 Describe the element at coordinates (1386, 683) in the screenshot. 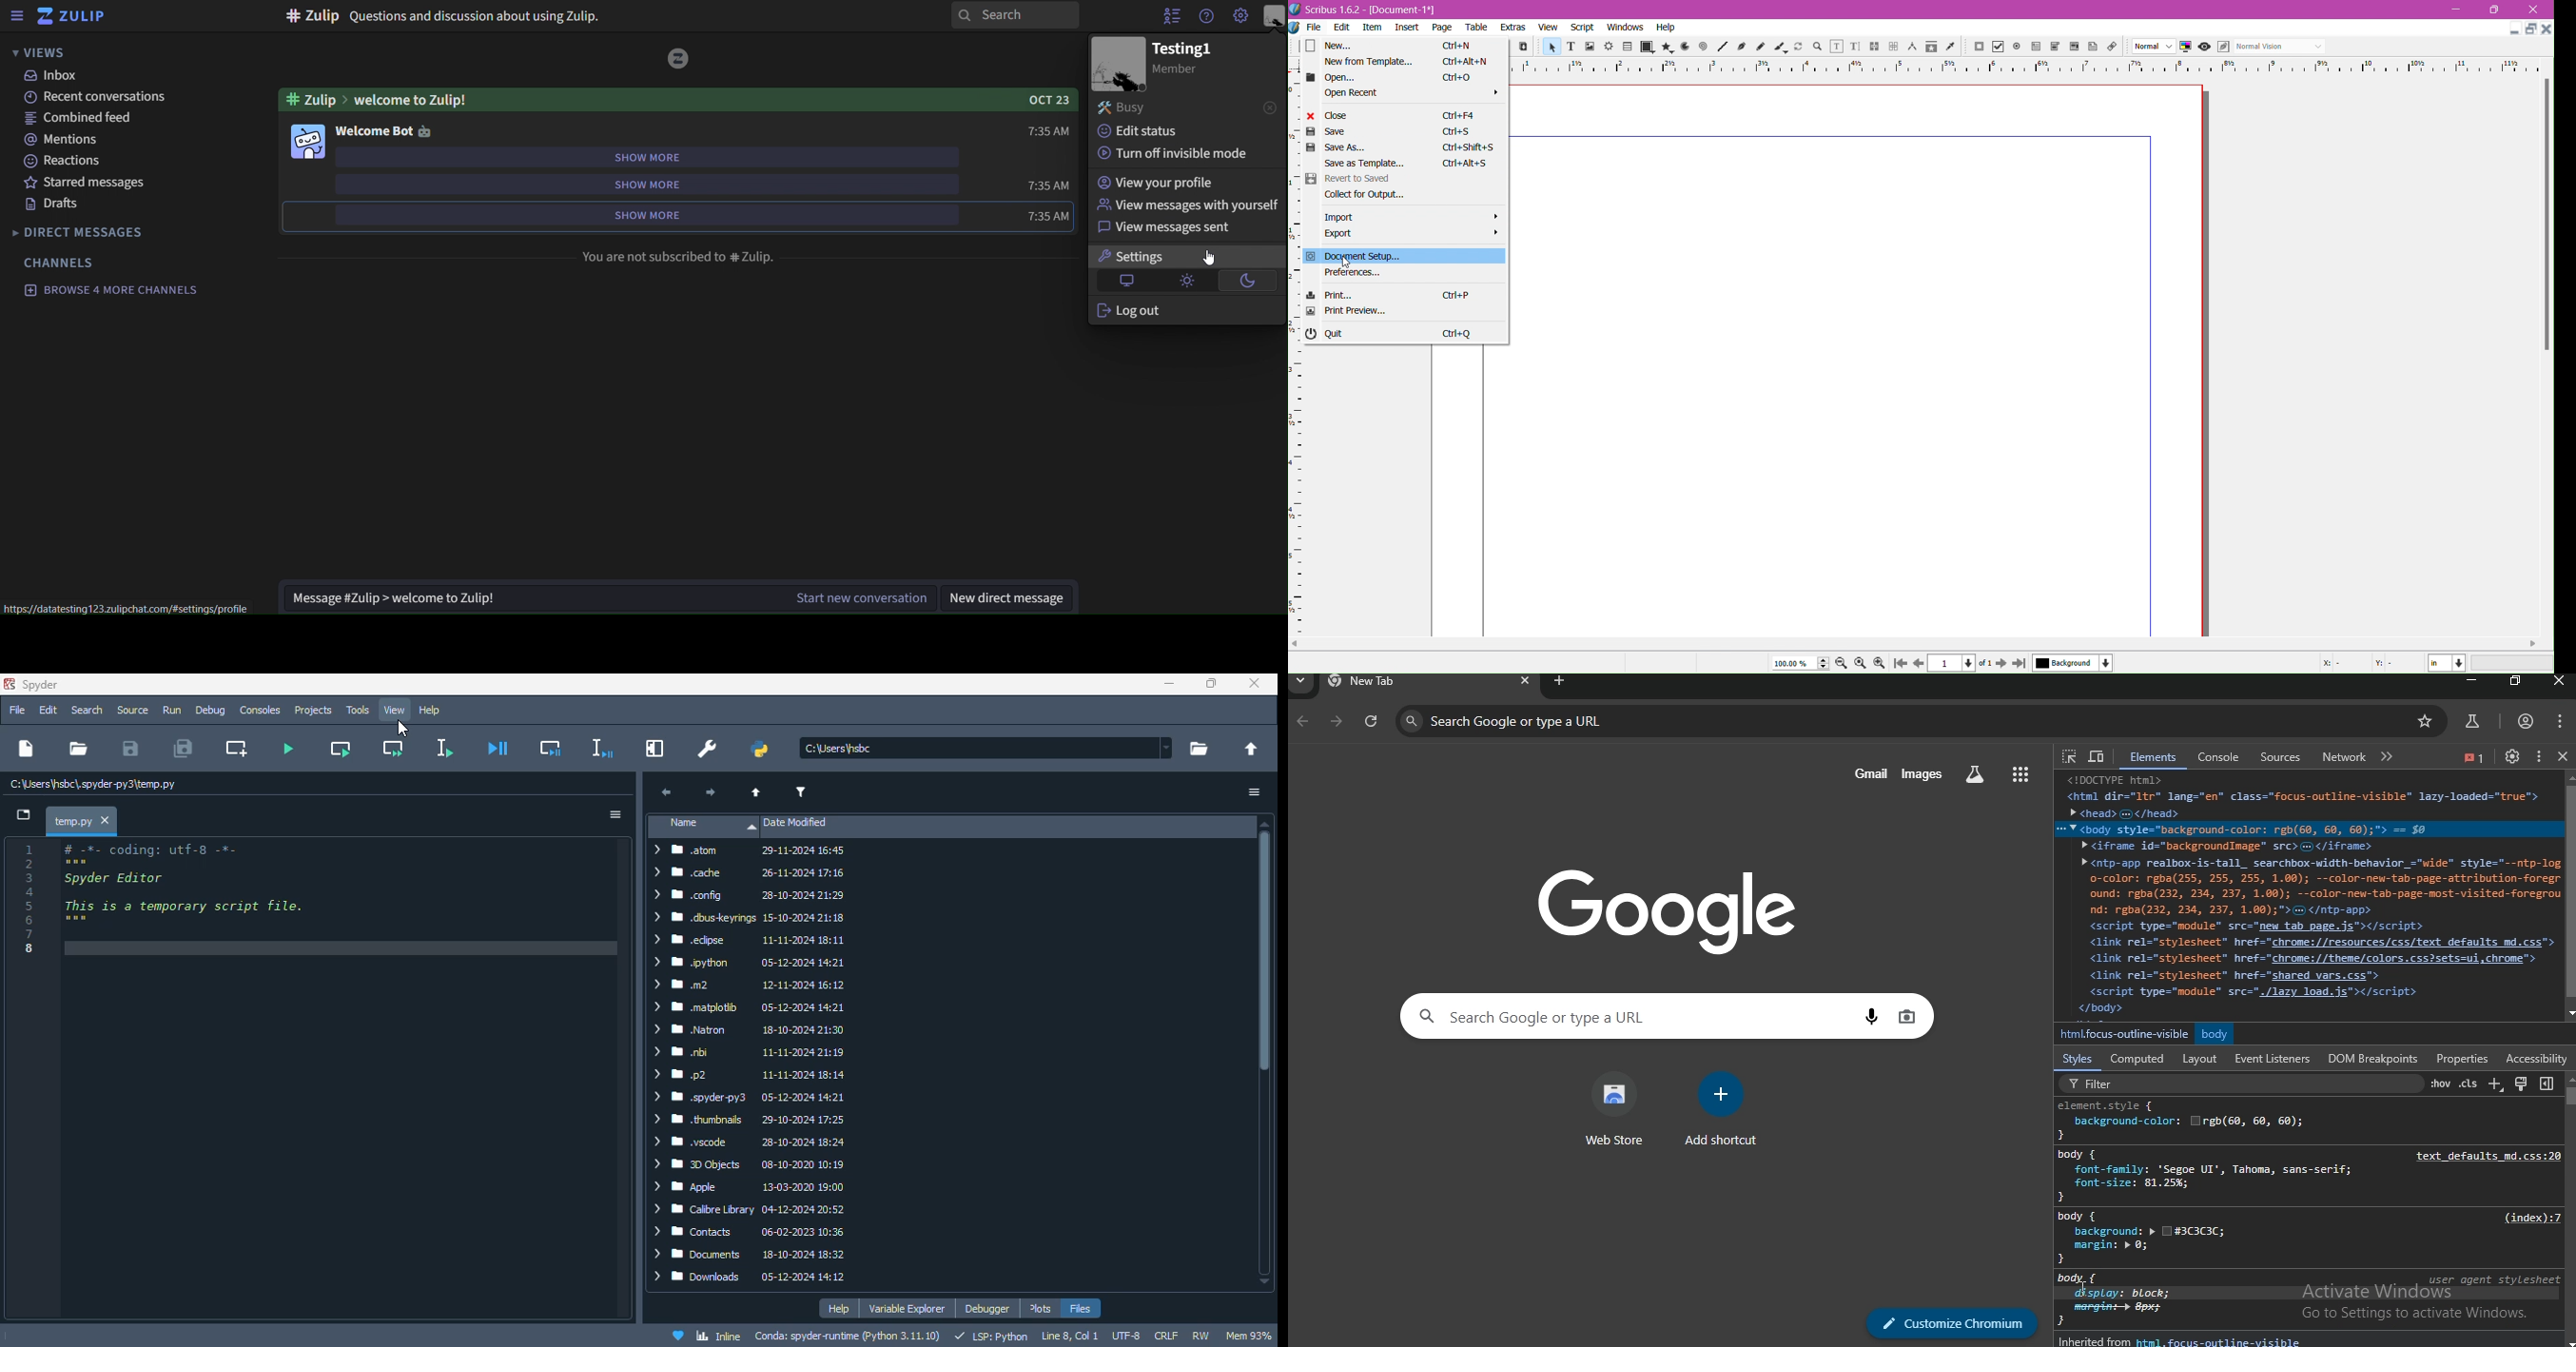

I see `new tab` at that location.